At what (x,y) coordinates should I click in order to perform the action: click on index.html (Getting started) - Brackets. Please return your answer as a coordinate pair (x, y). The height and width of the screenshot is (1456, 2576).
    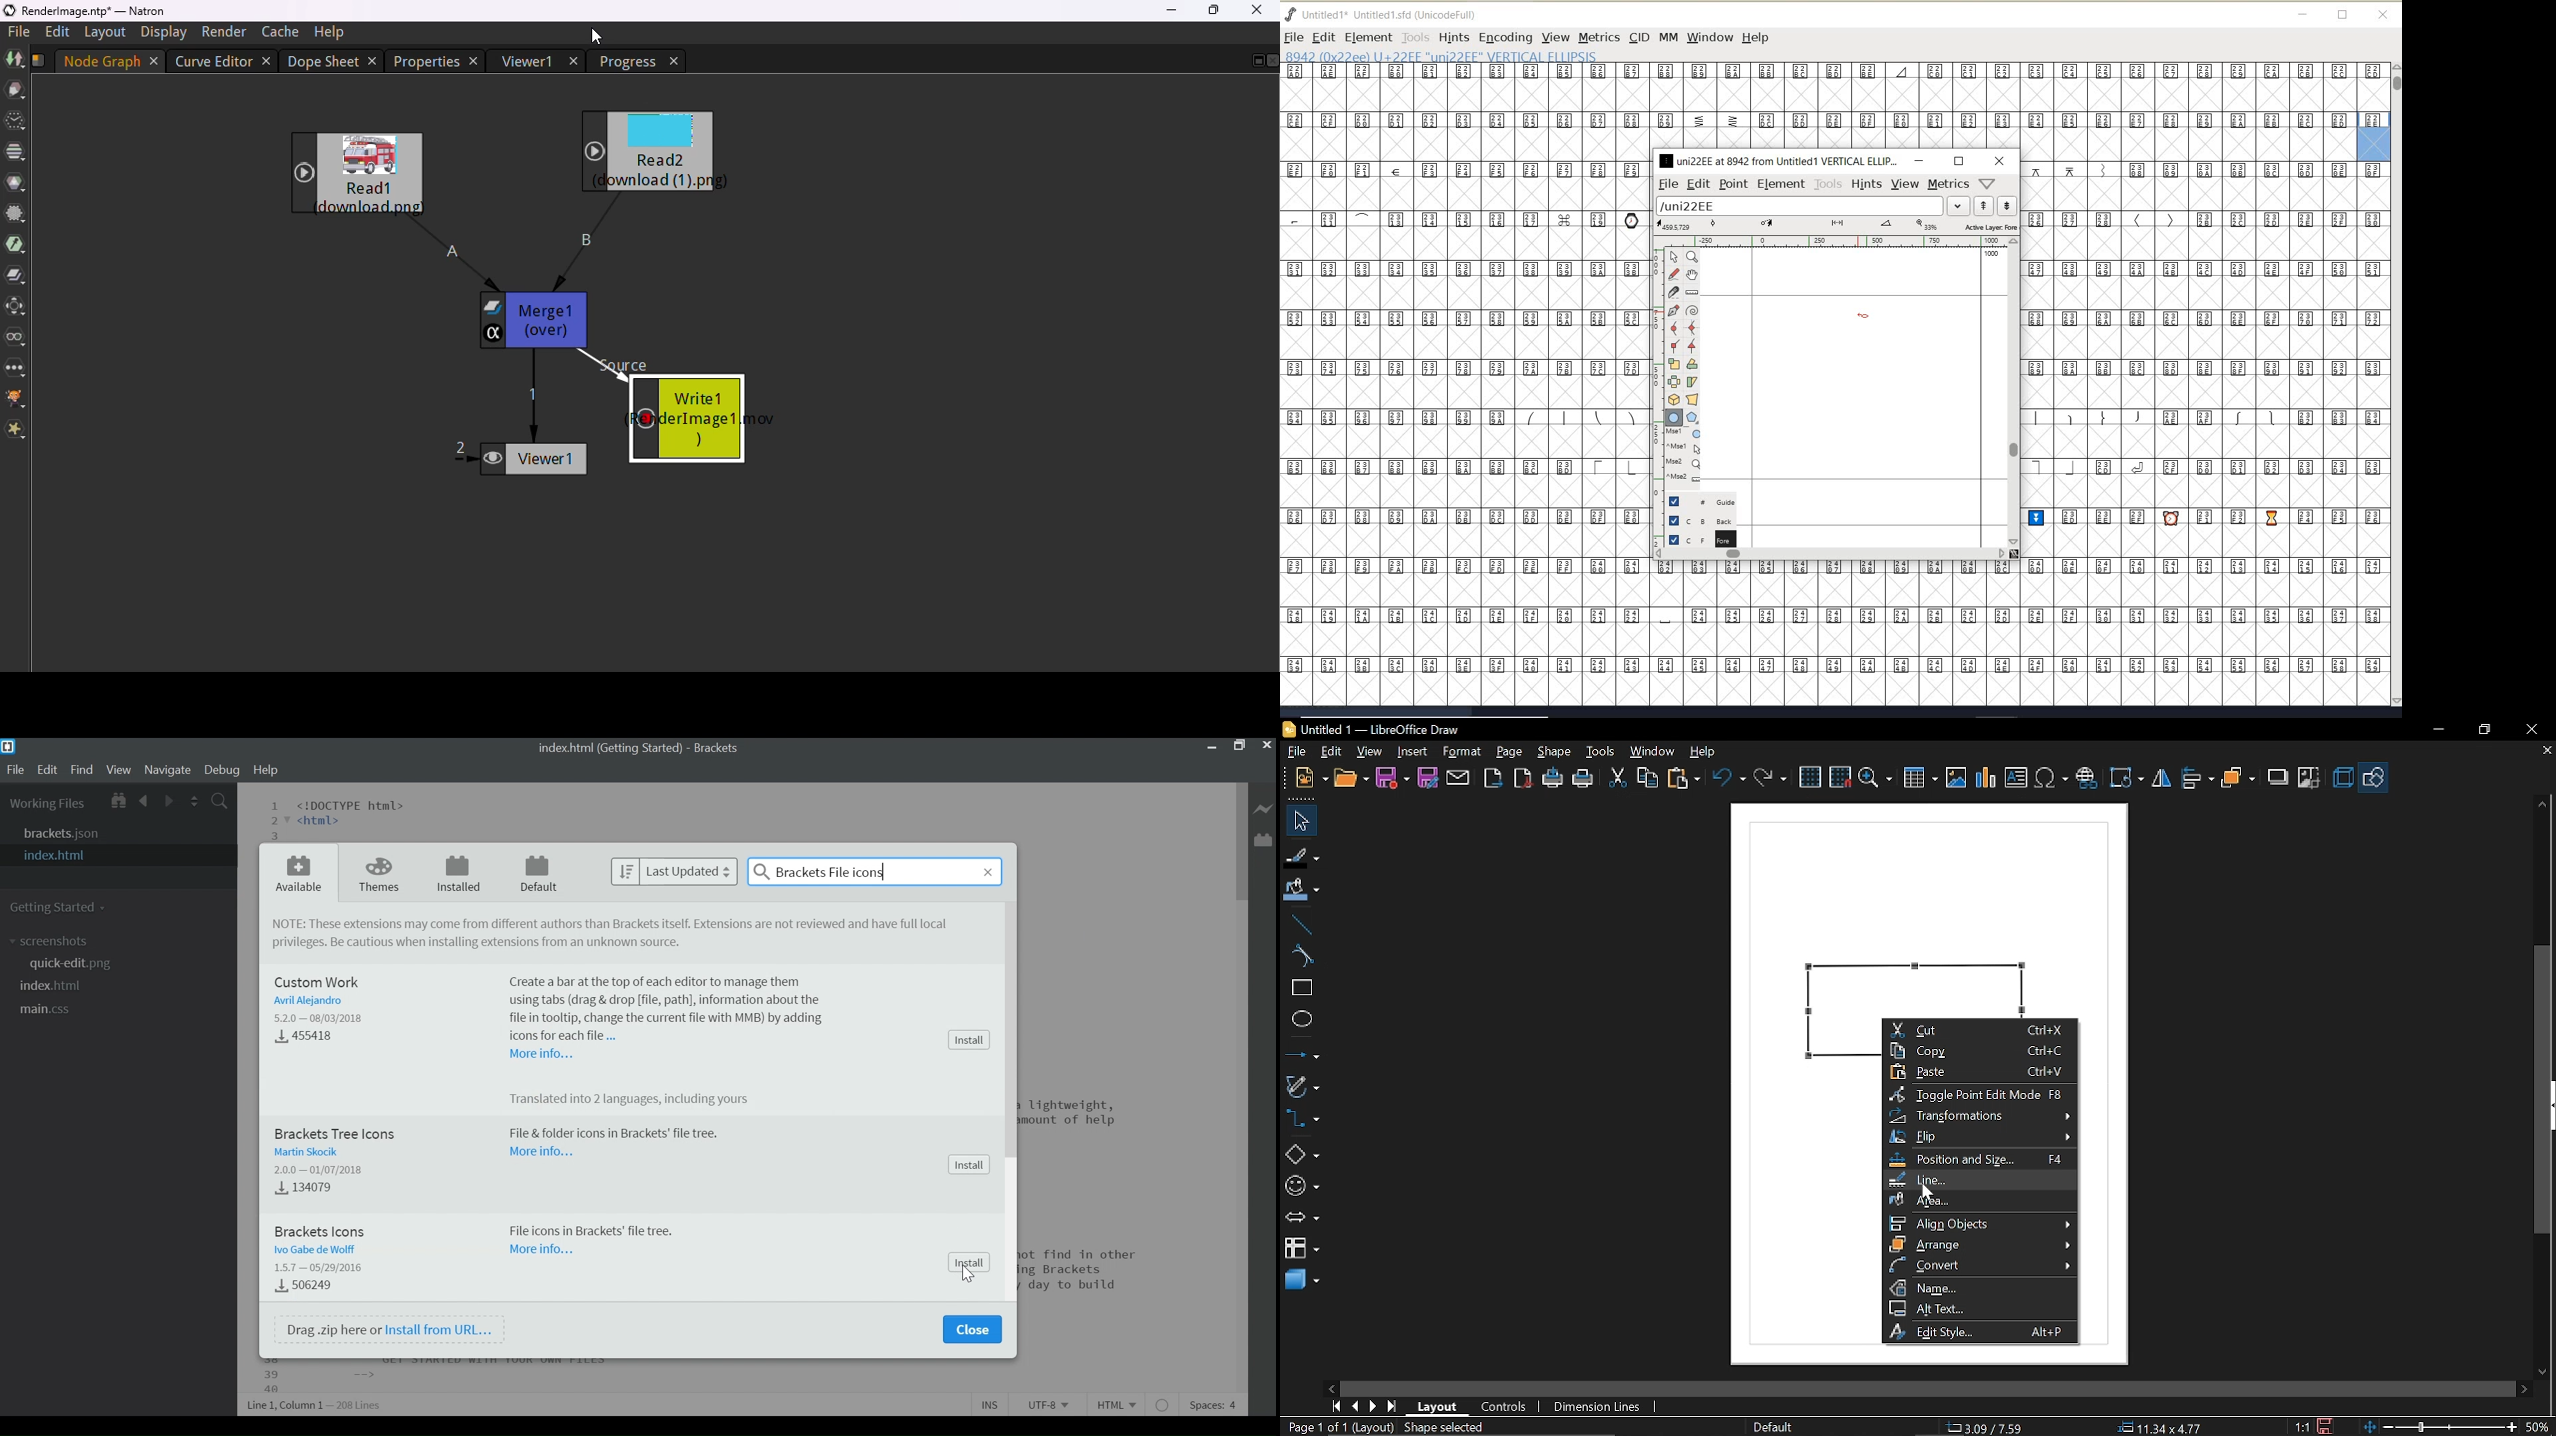
    Looking at the image, I should click on (639, 749).